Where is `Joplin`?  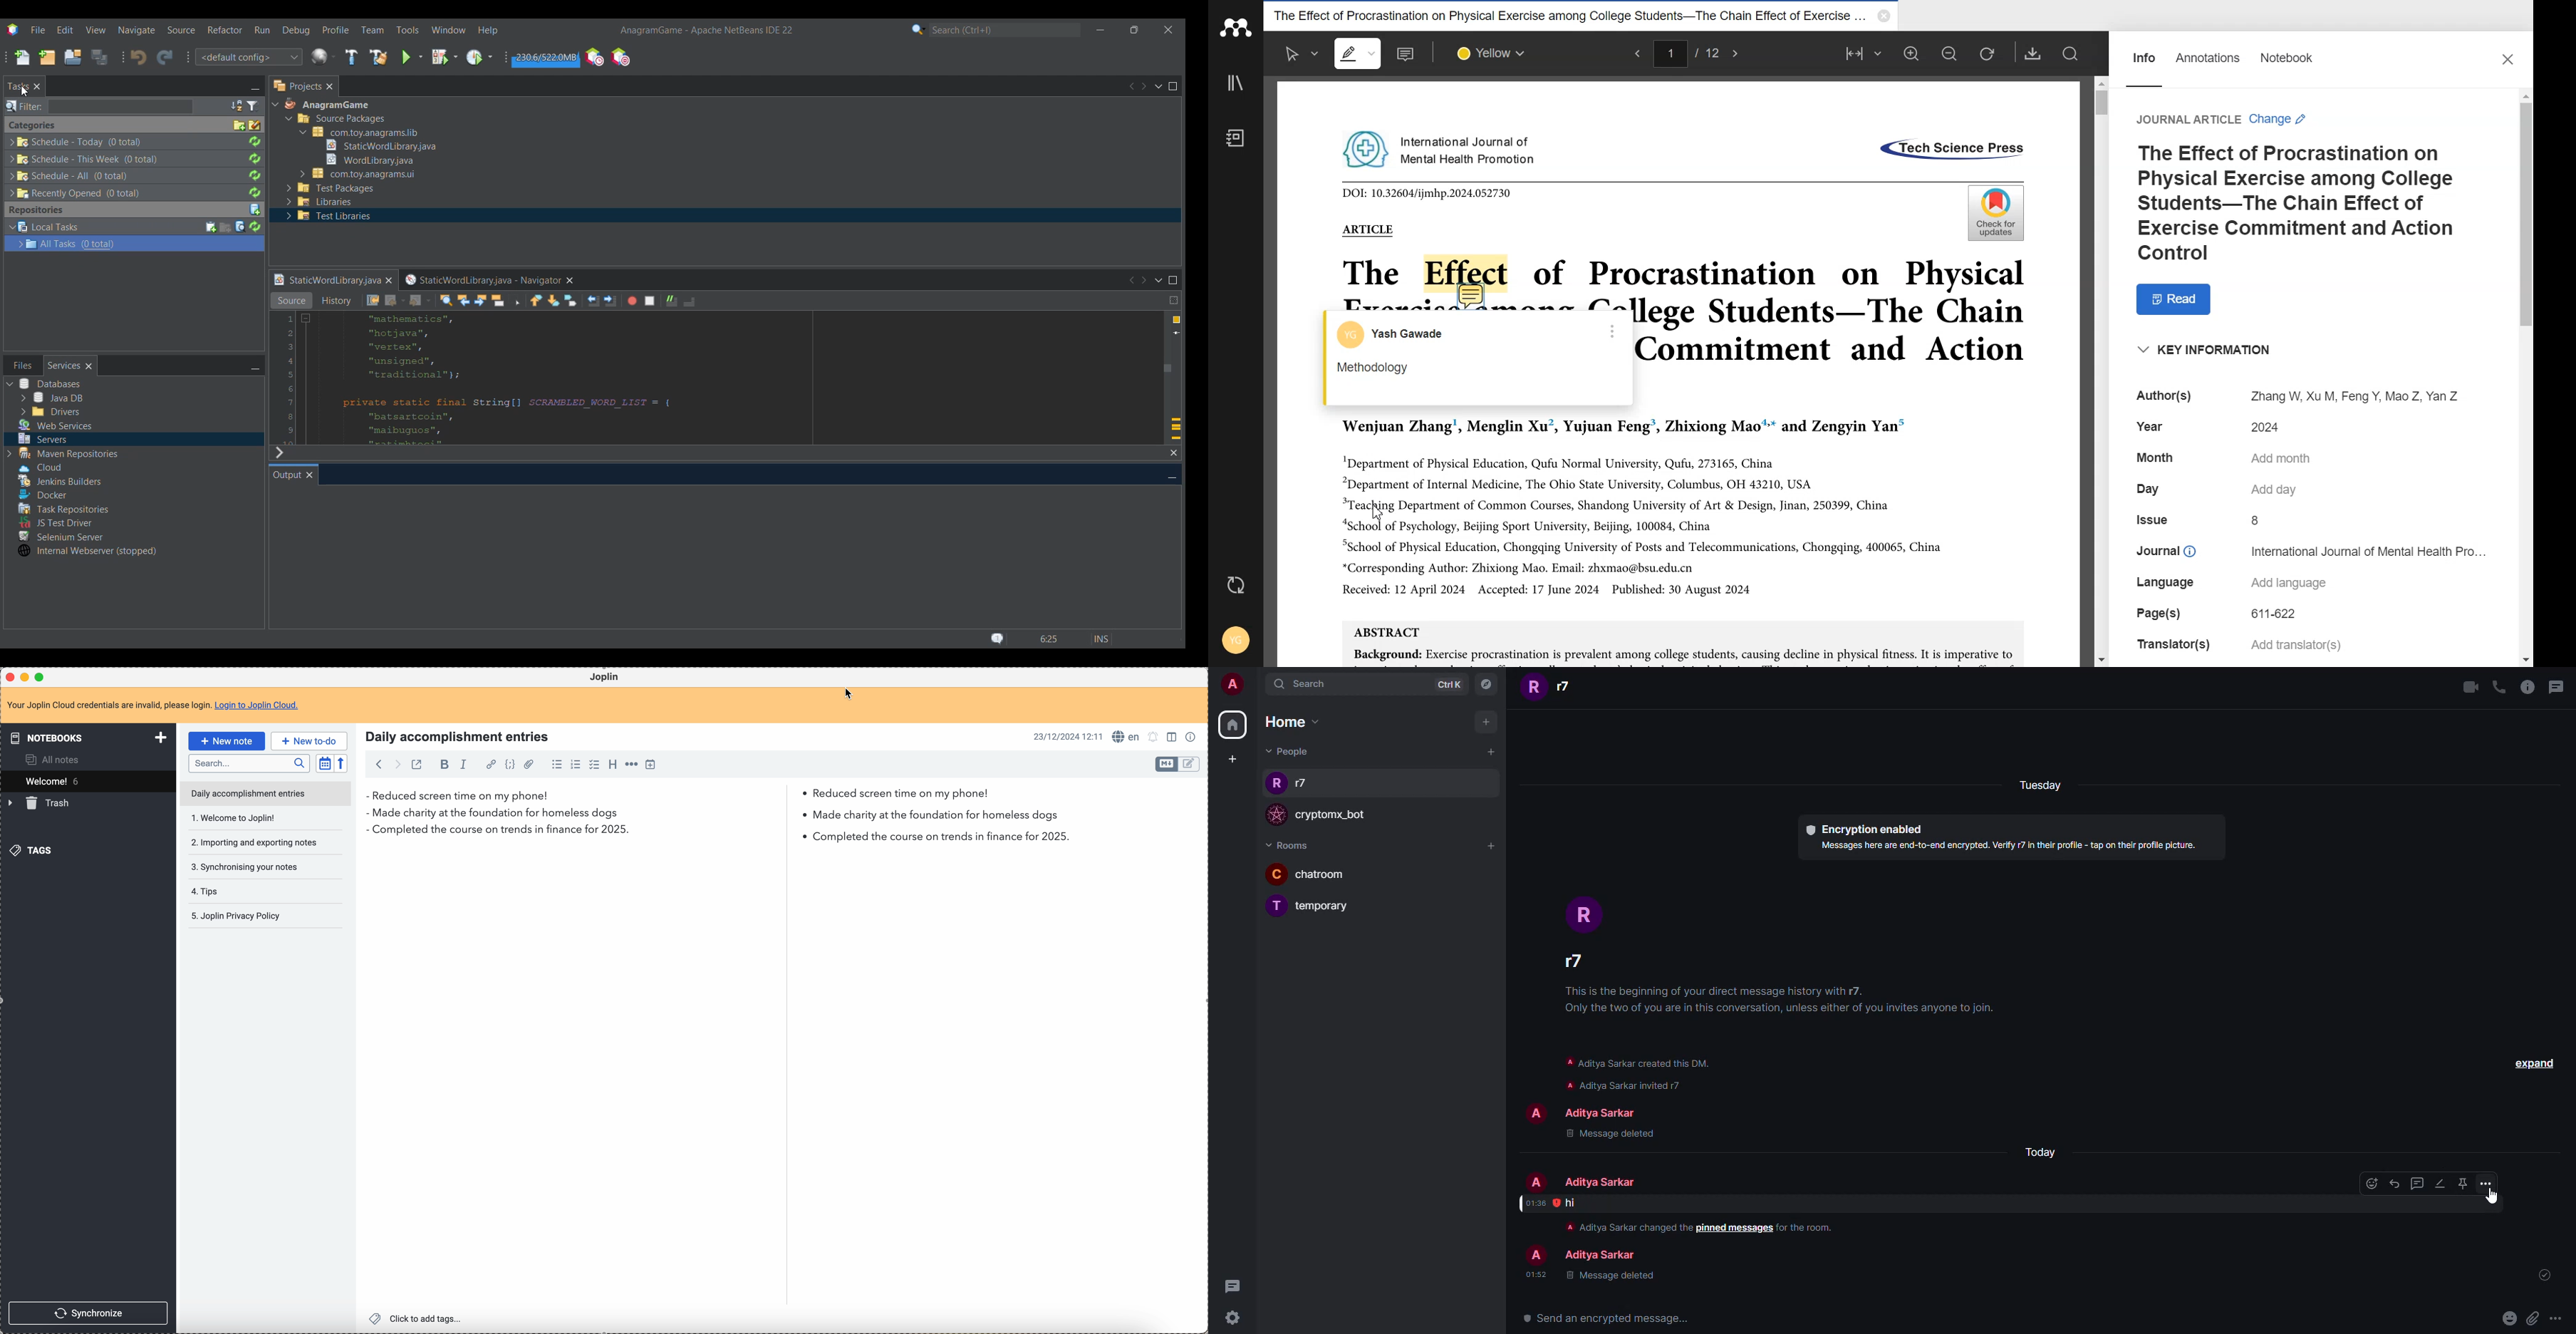
Joplin is located at coordinates (606, 677).